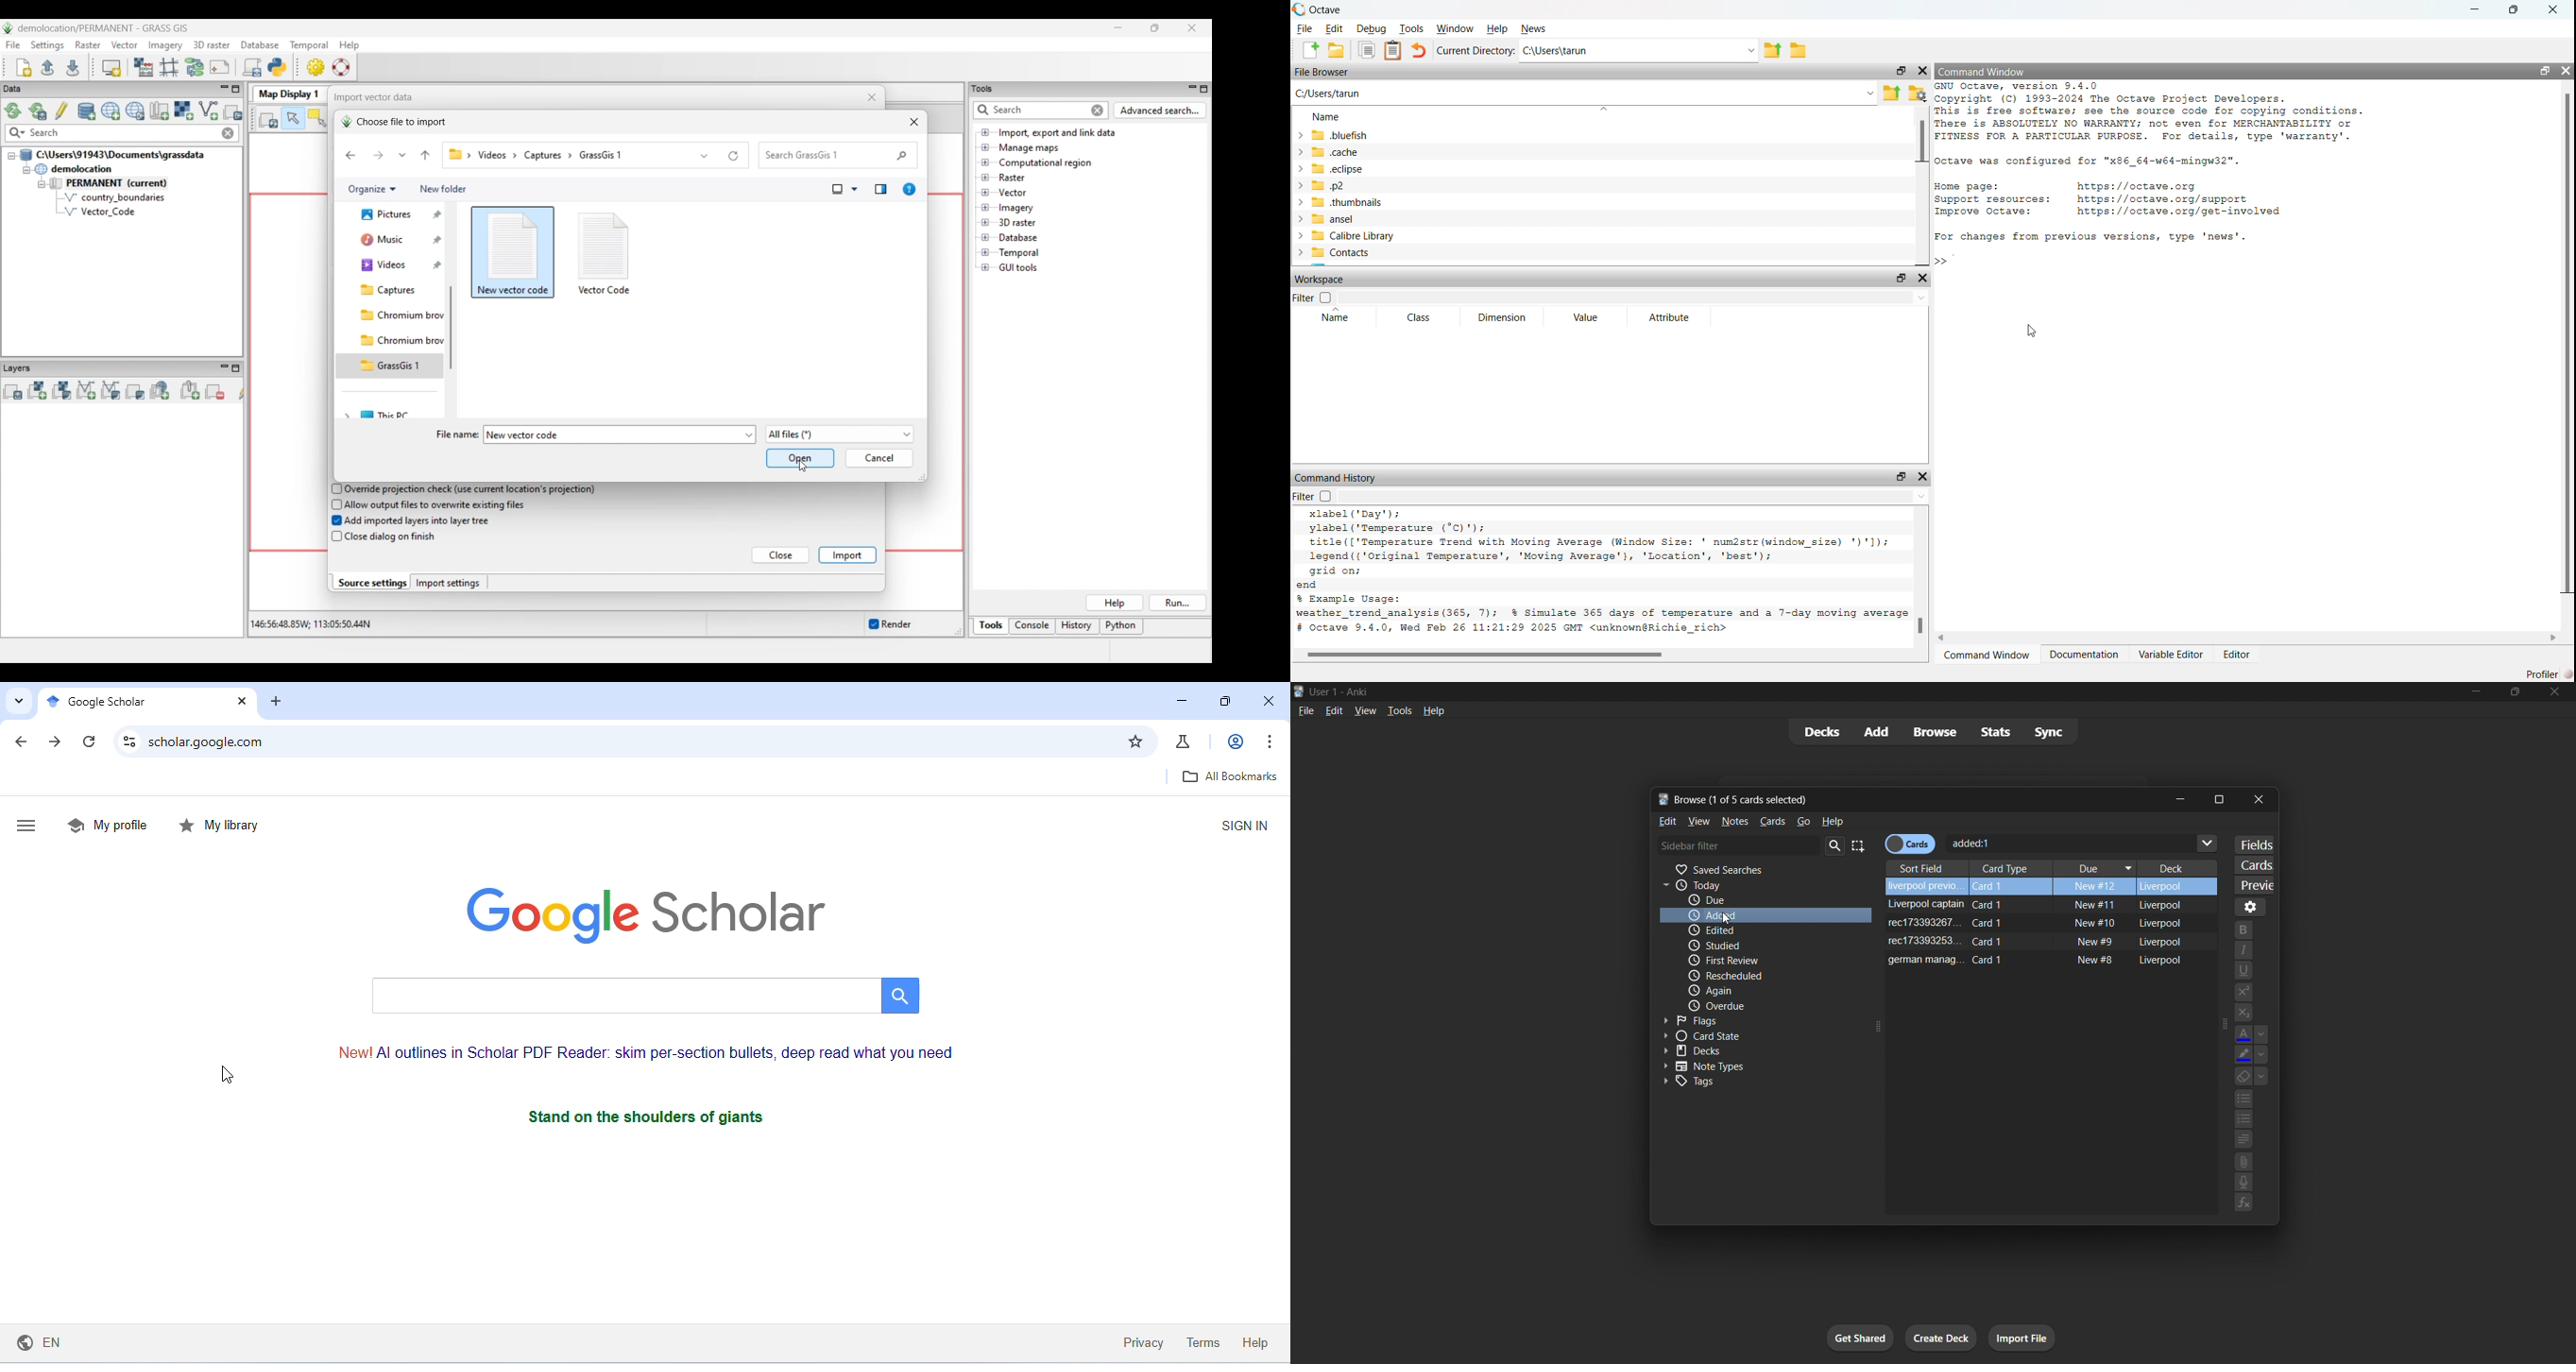 The image size is (2576, 1372). I want to click on cards/notes toggle, so click(1915, 843).